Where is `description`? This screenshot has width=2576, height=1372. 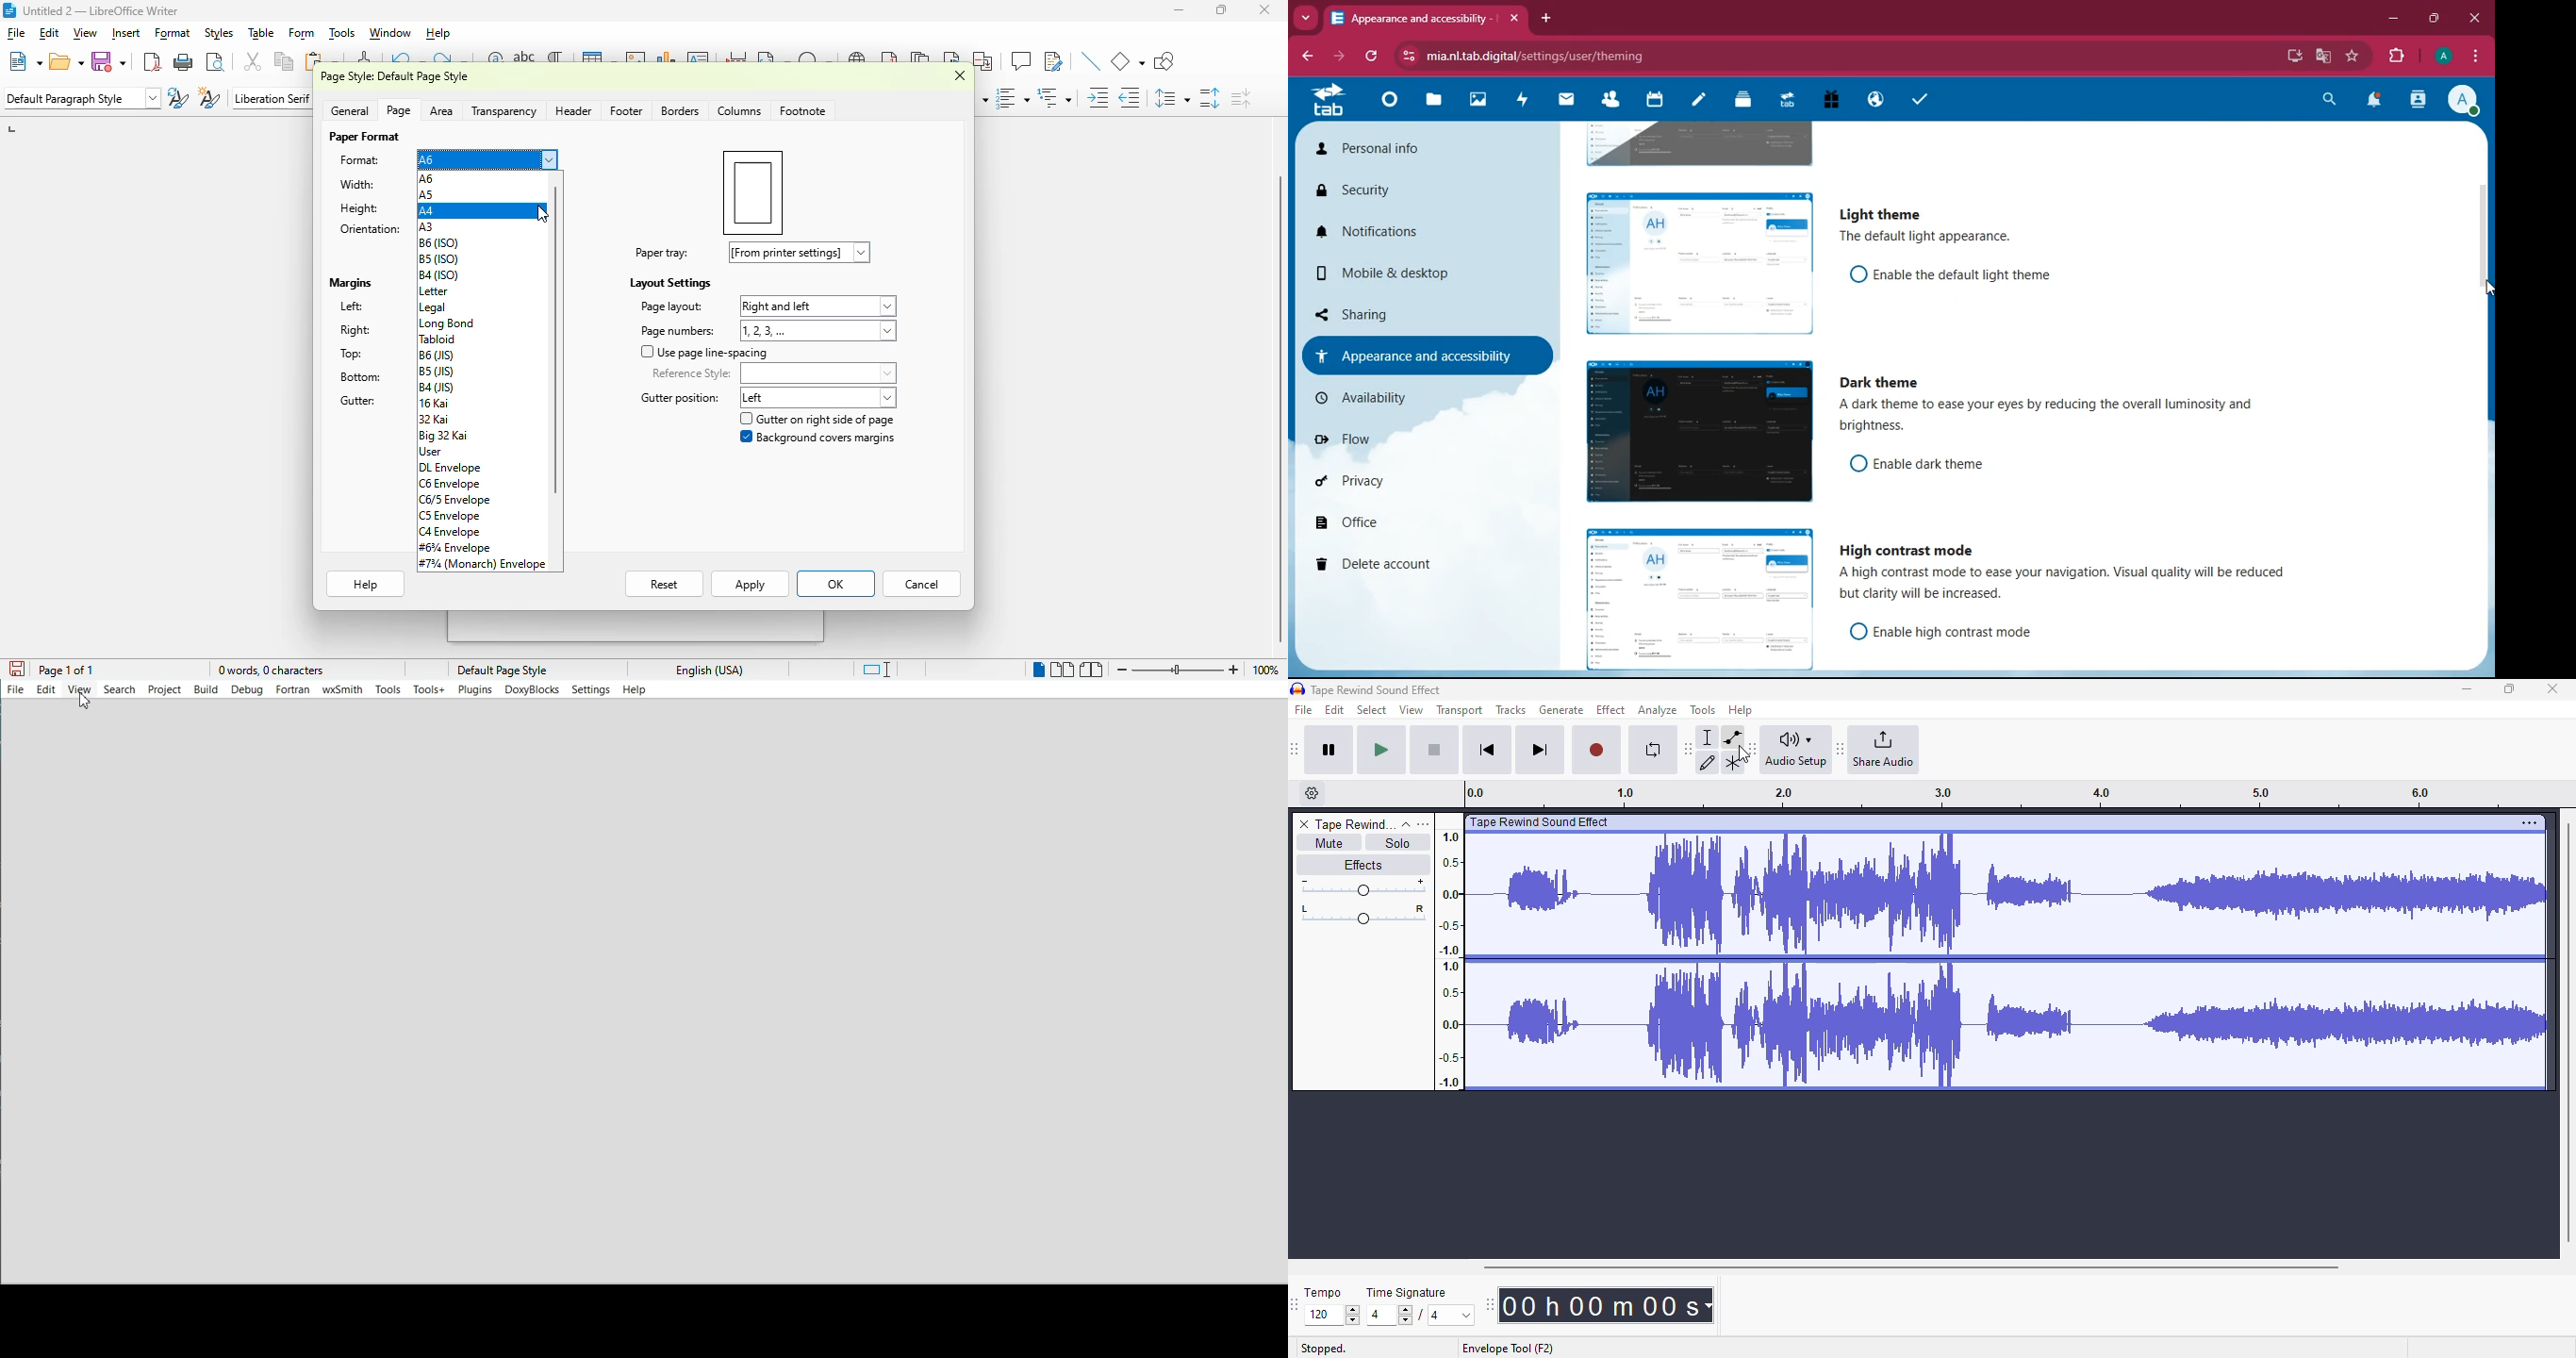 description is located at coordinates (1923, 237).